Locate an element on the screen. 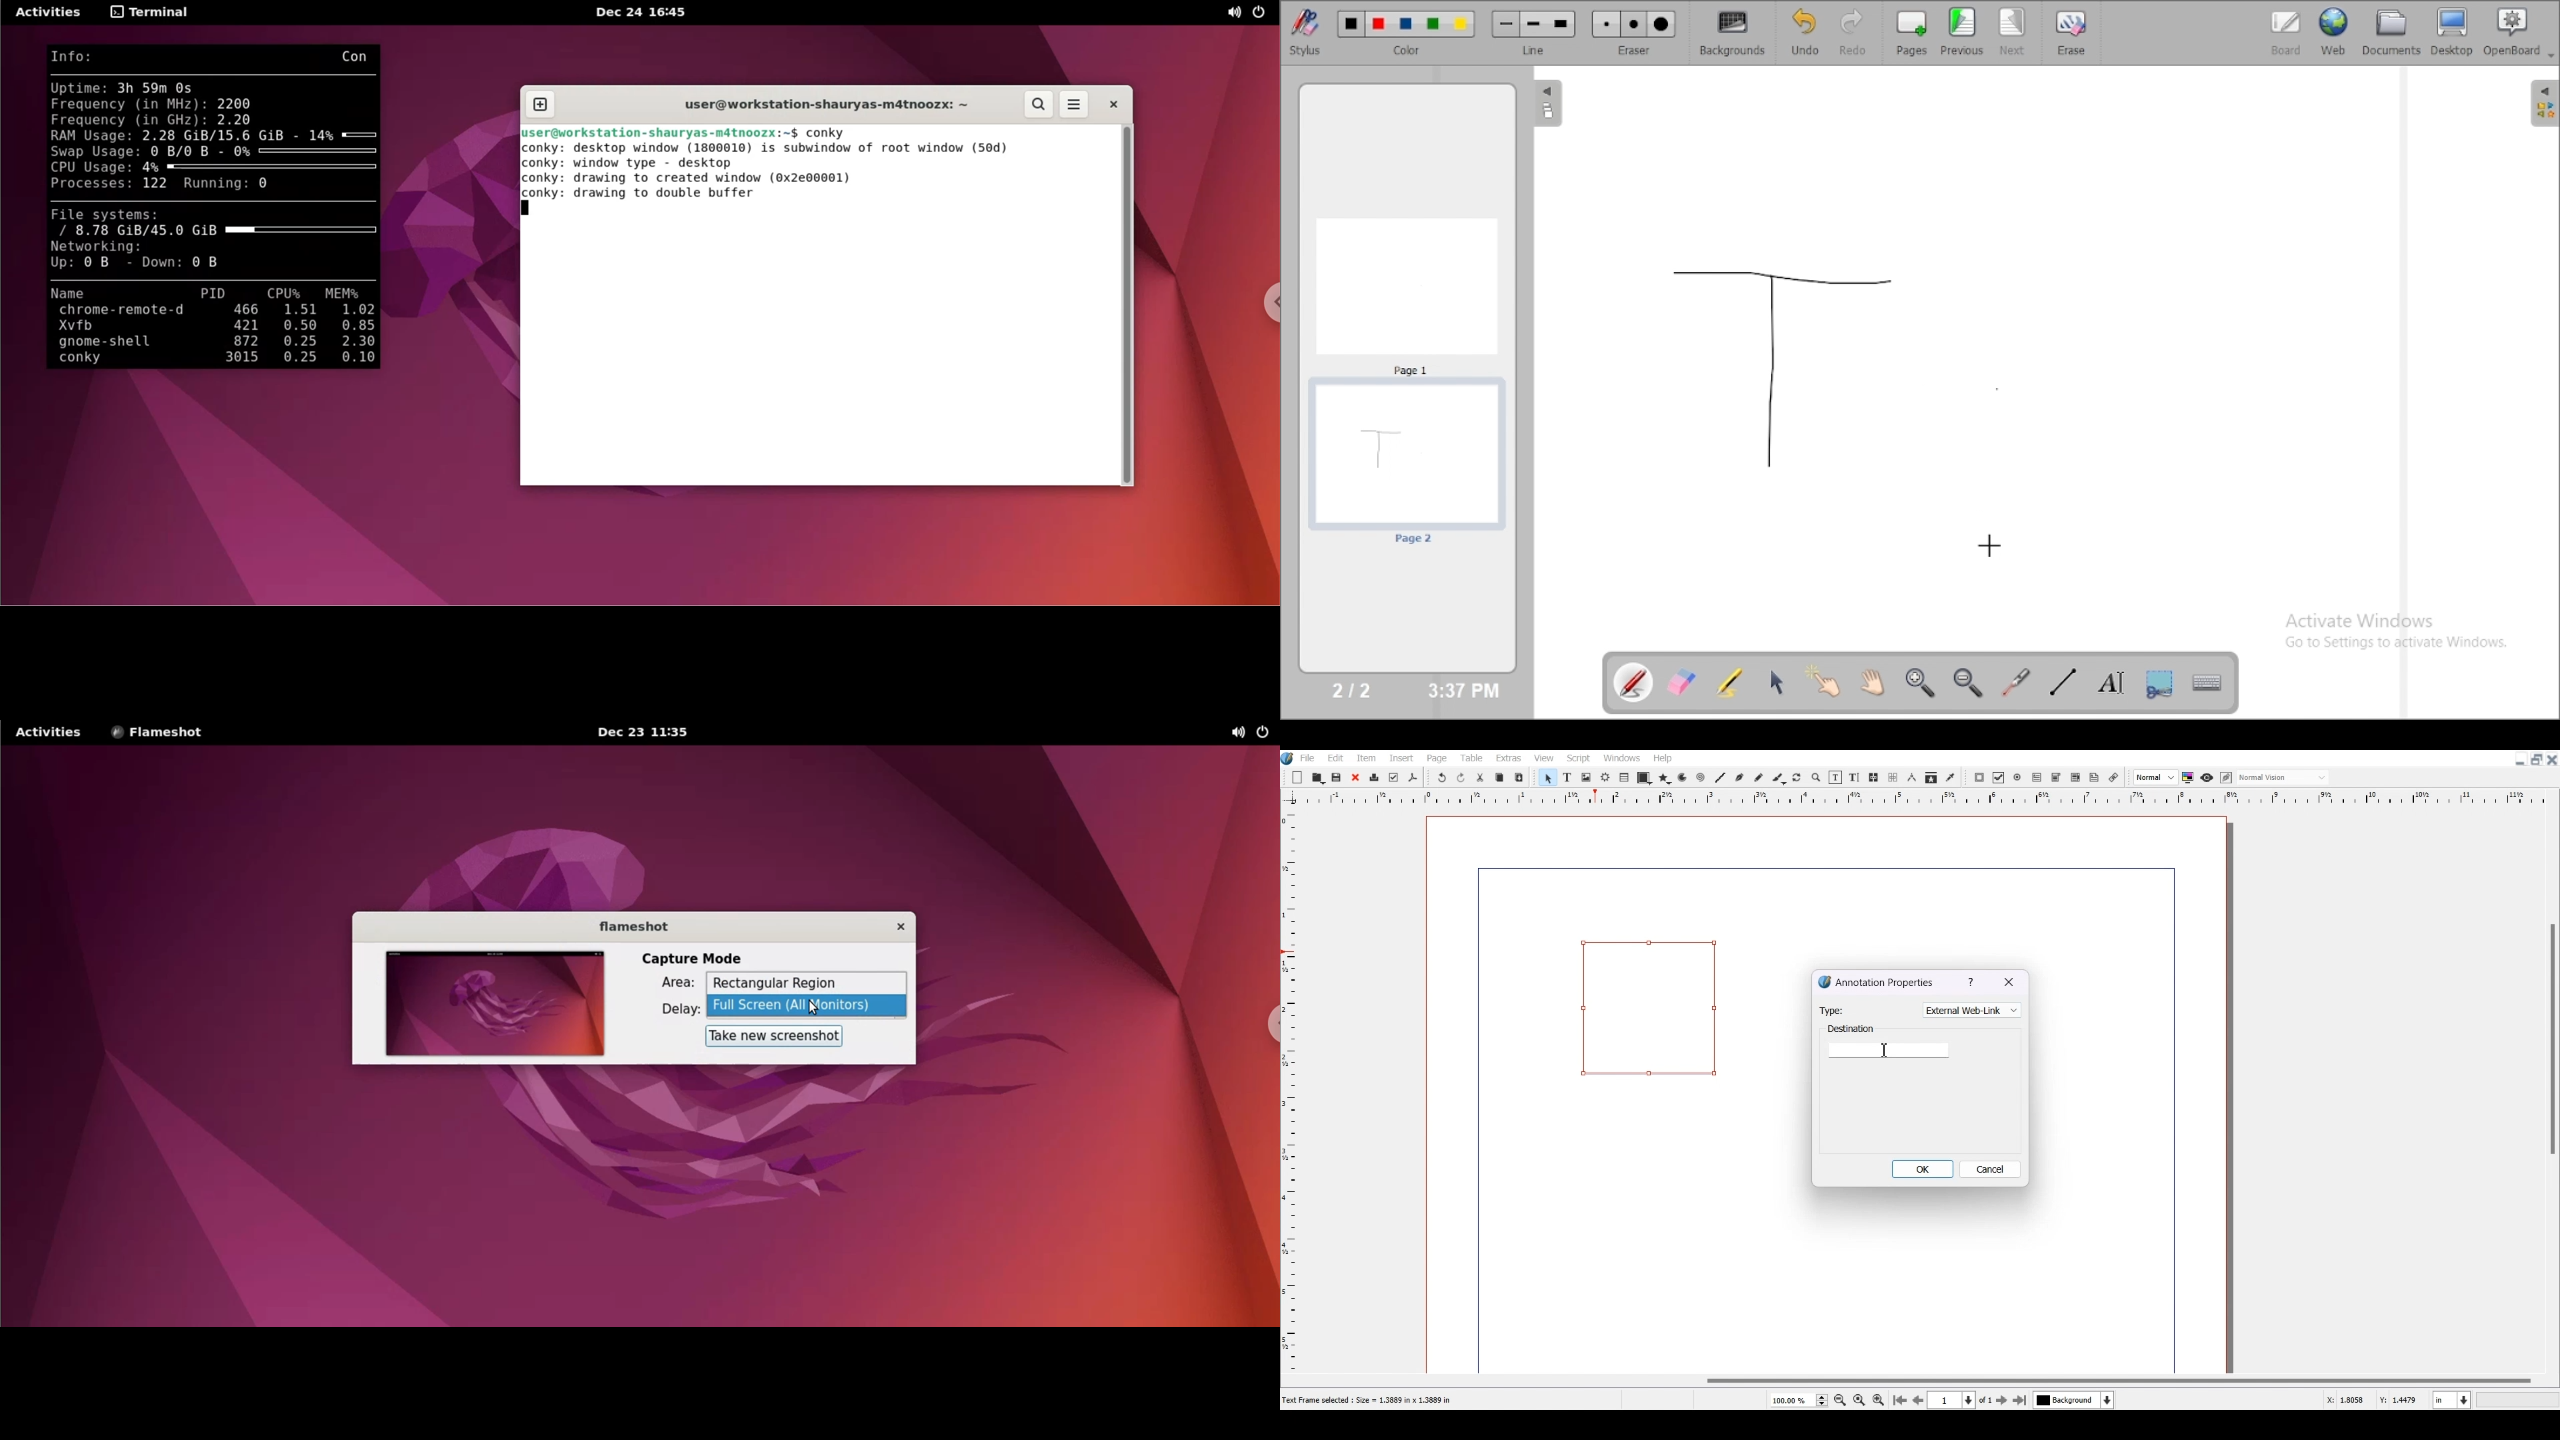 The height and width of the screenshot is (1456, 2576). PDF Push Button is located at coordinates (1979, 778).